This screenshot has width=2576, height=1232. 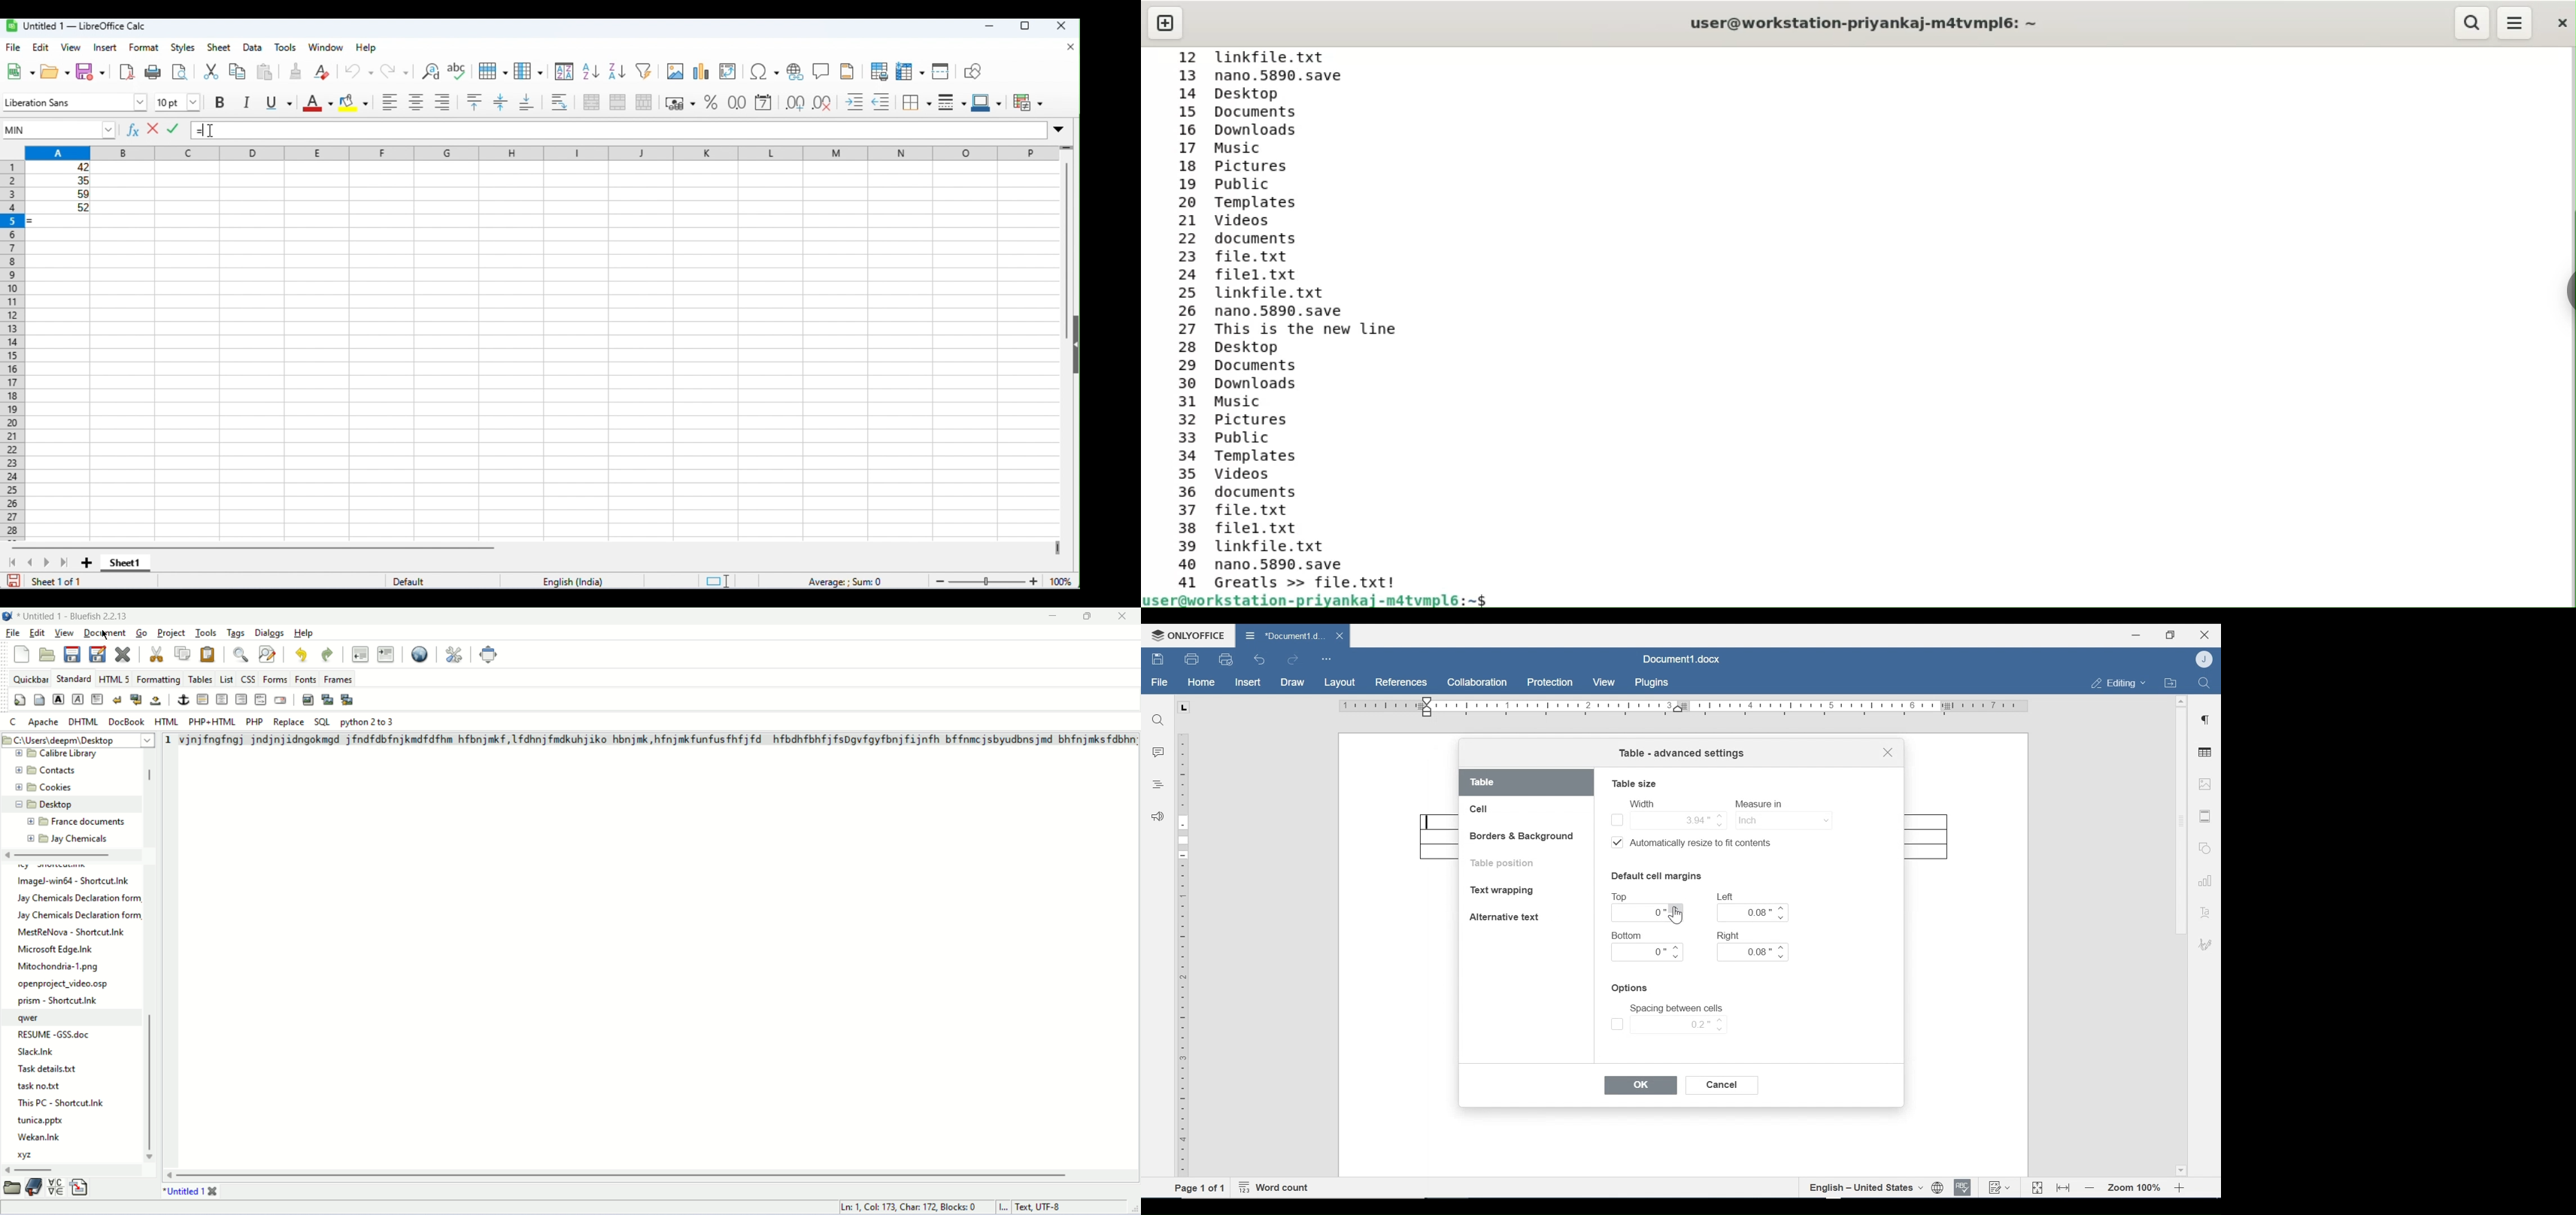 What do you see at coordinates (916, 103) in the screenshot?
I see `border` at bounding box center [916, 103].